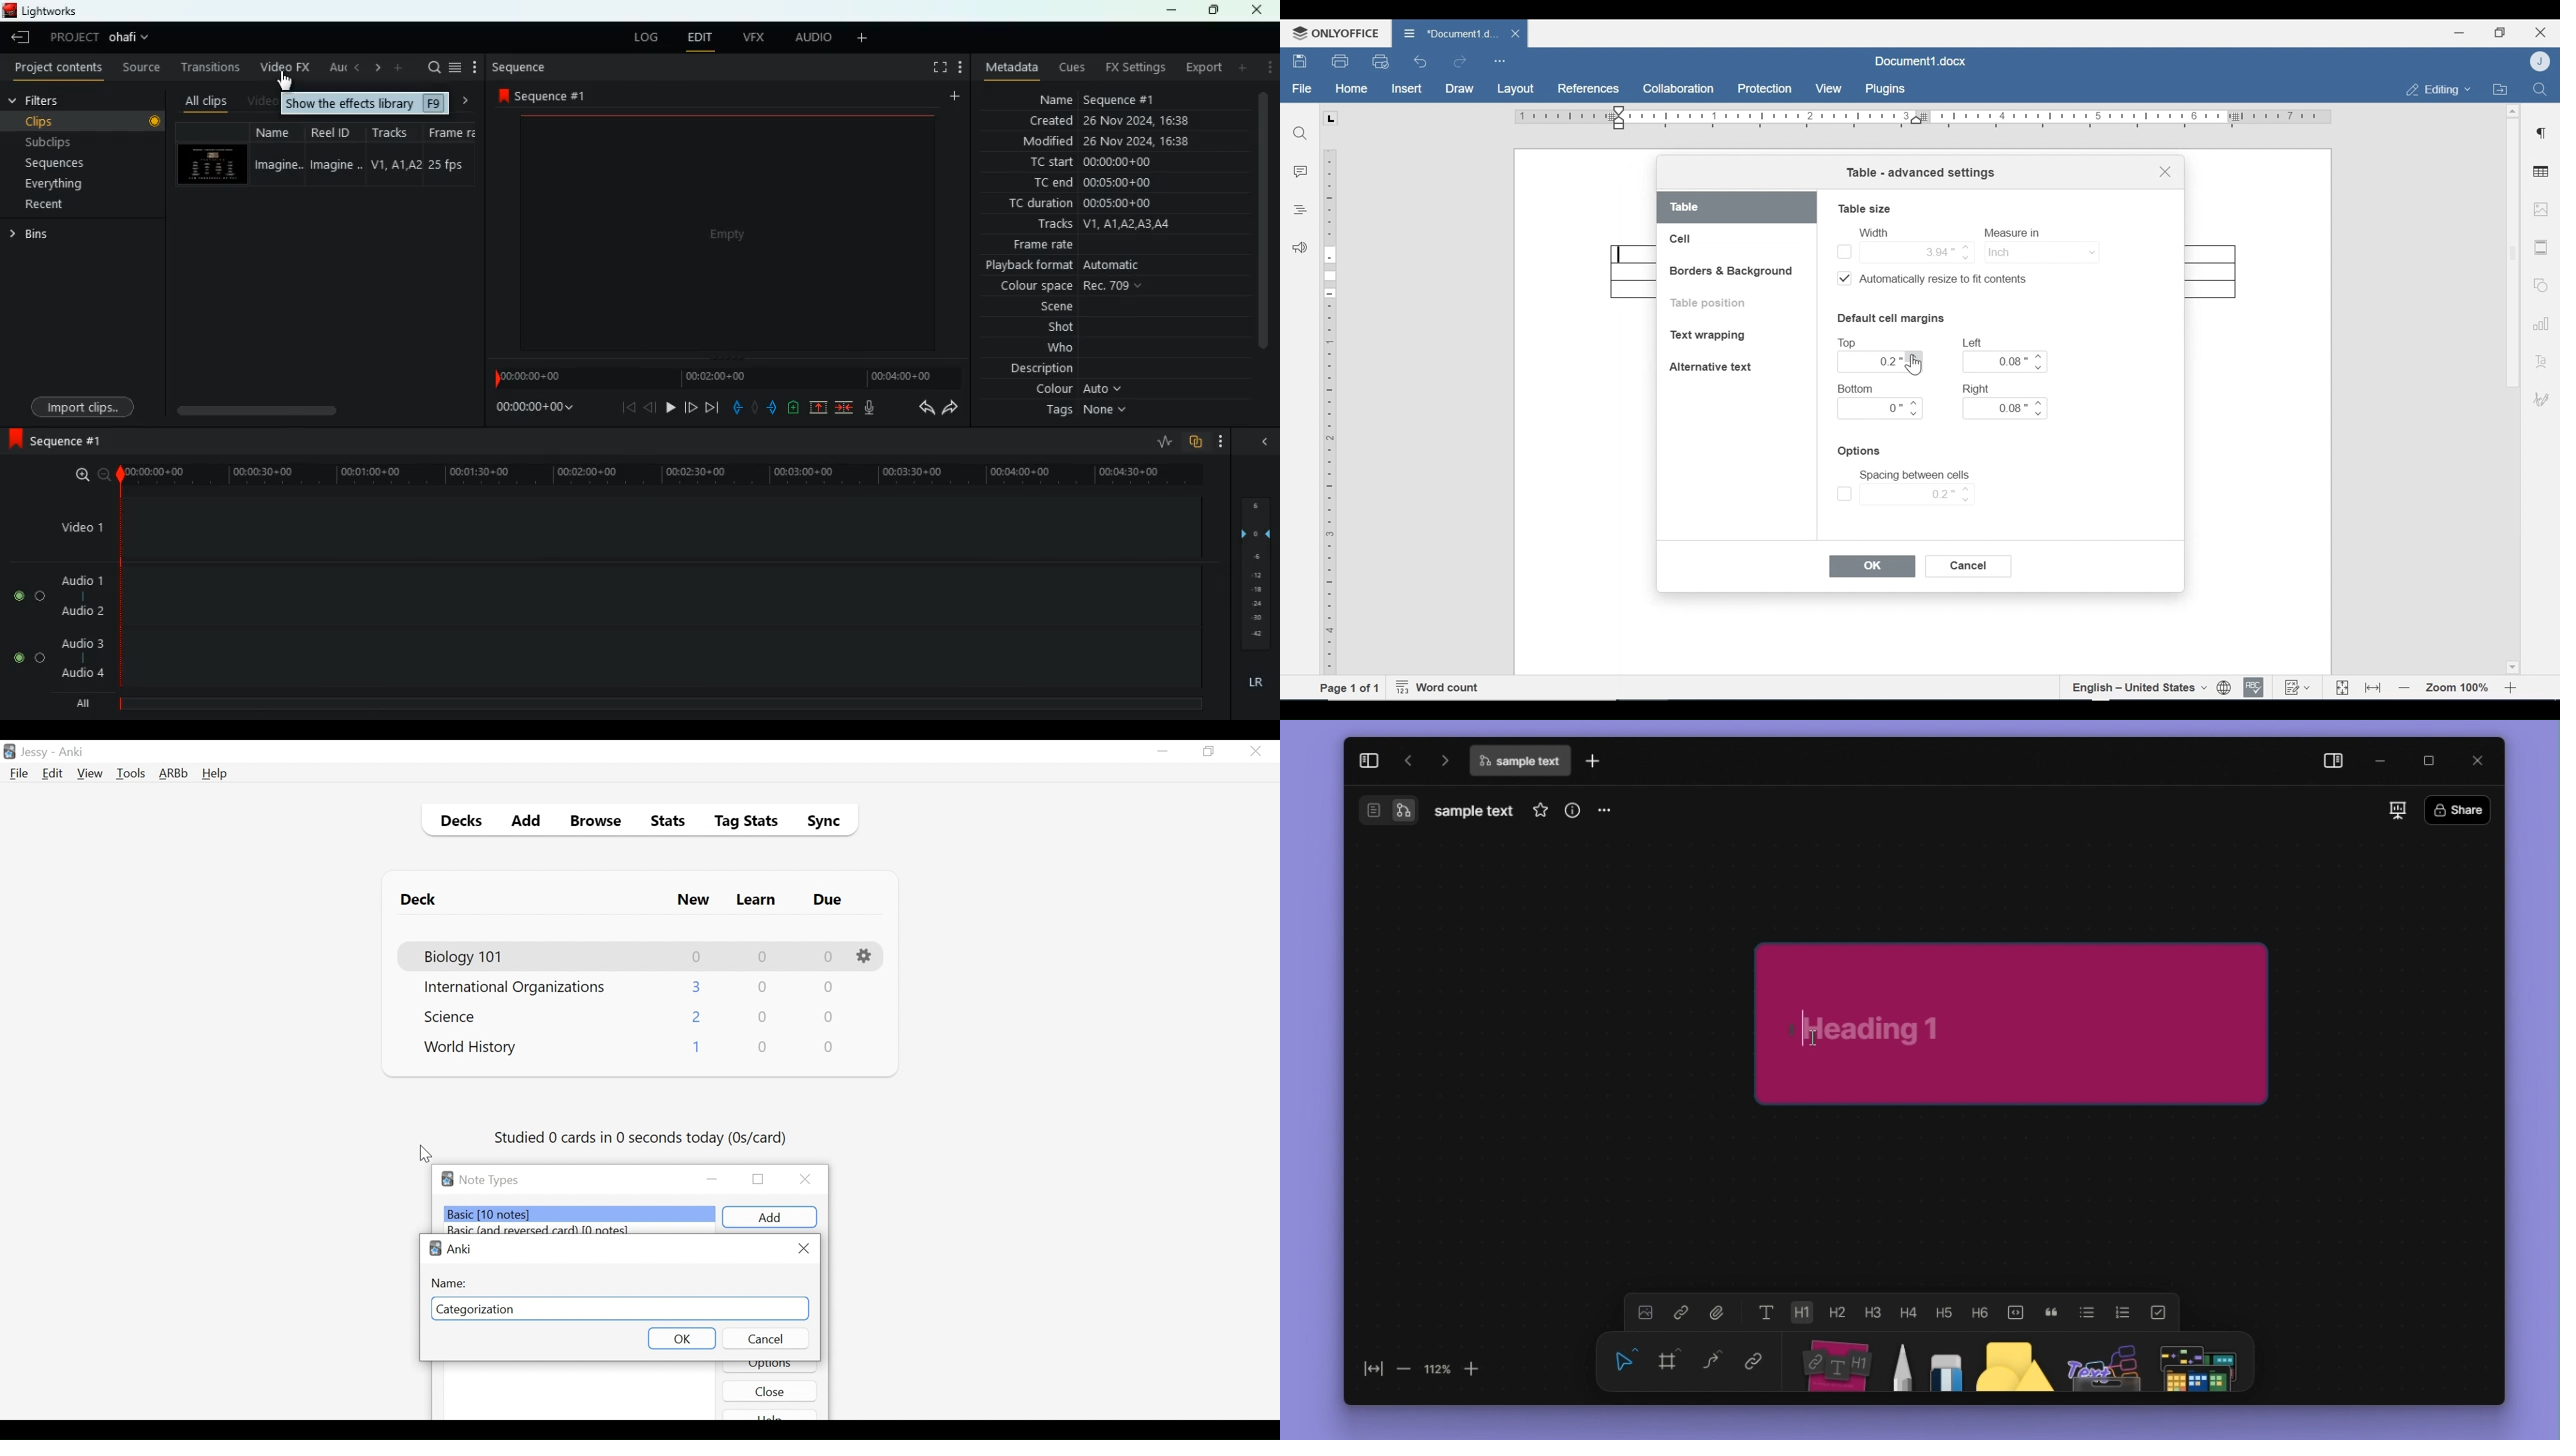 Image resolution: width=2576 pixels, height=1456 pixels. Describe the element at coordinates (91, 773) in the screenshot. I see `View` at that location.